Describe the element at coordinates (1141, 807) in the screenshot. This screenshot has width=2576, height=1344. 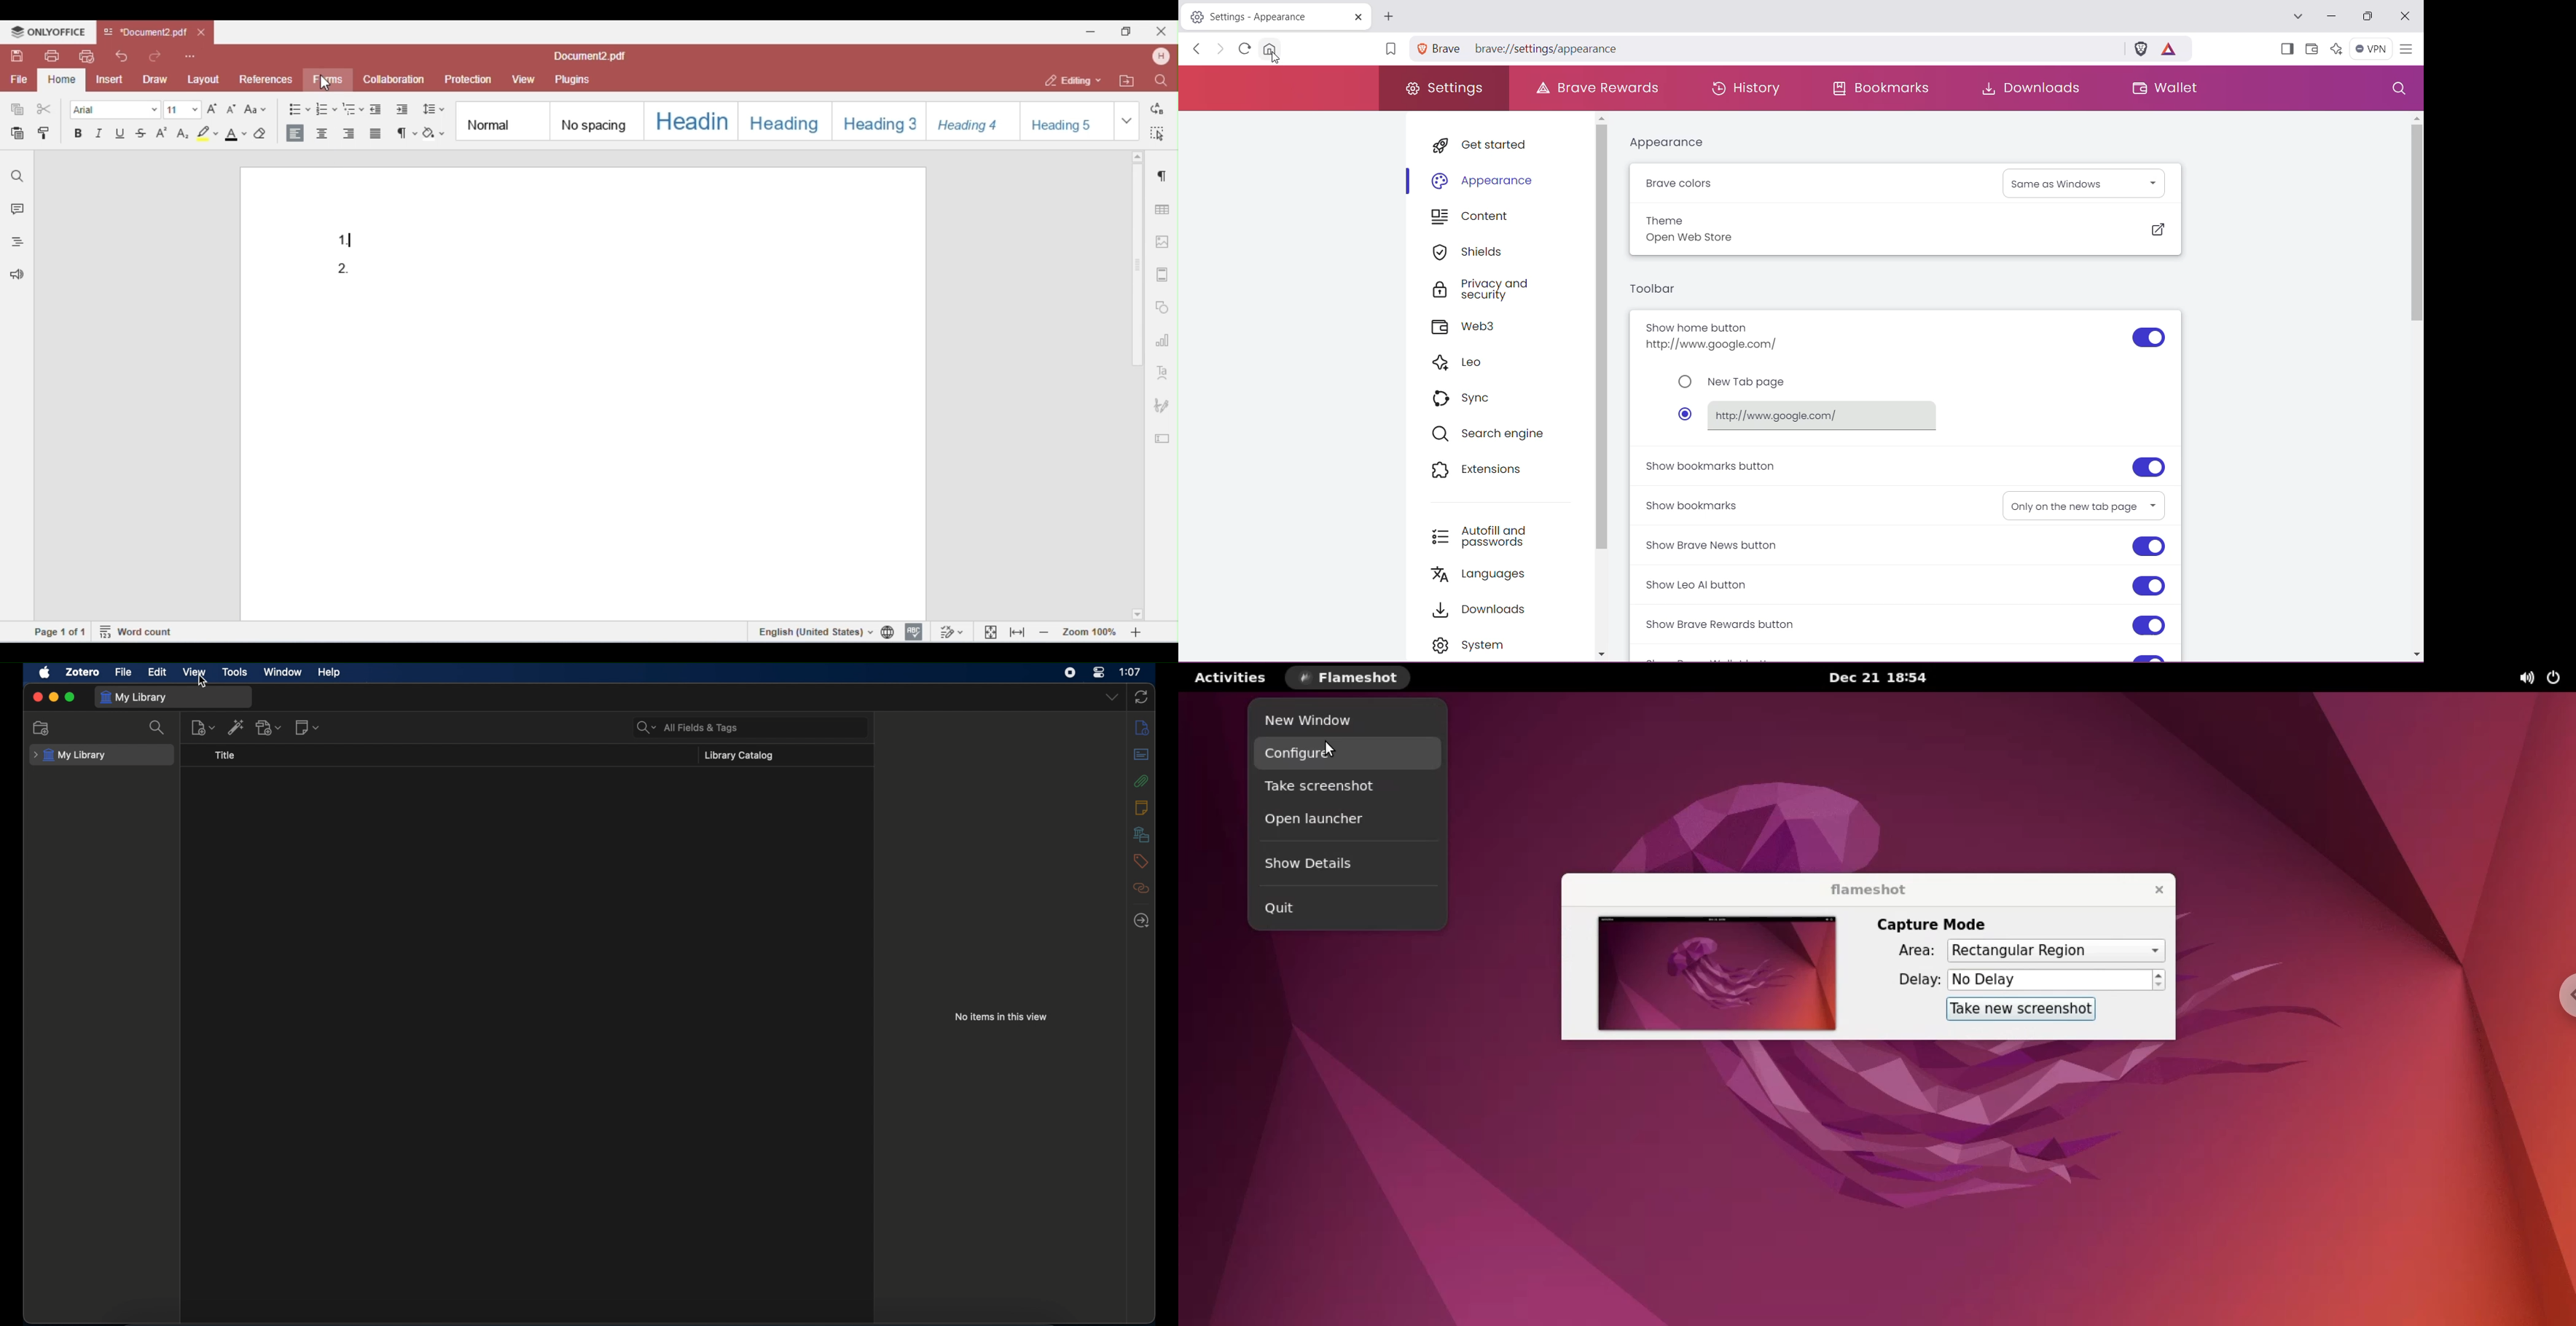
I see `notes` at that location.